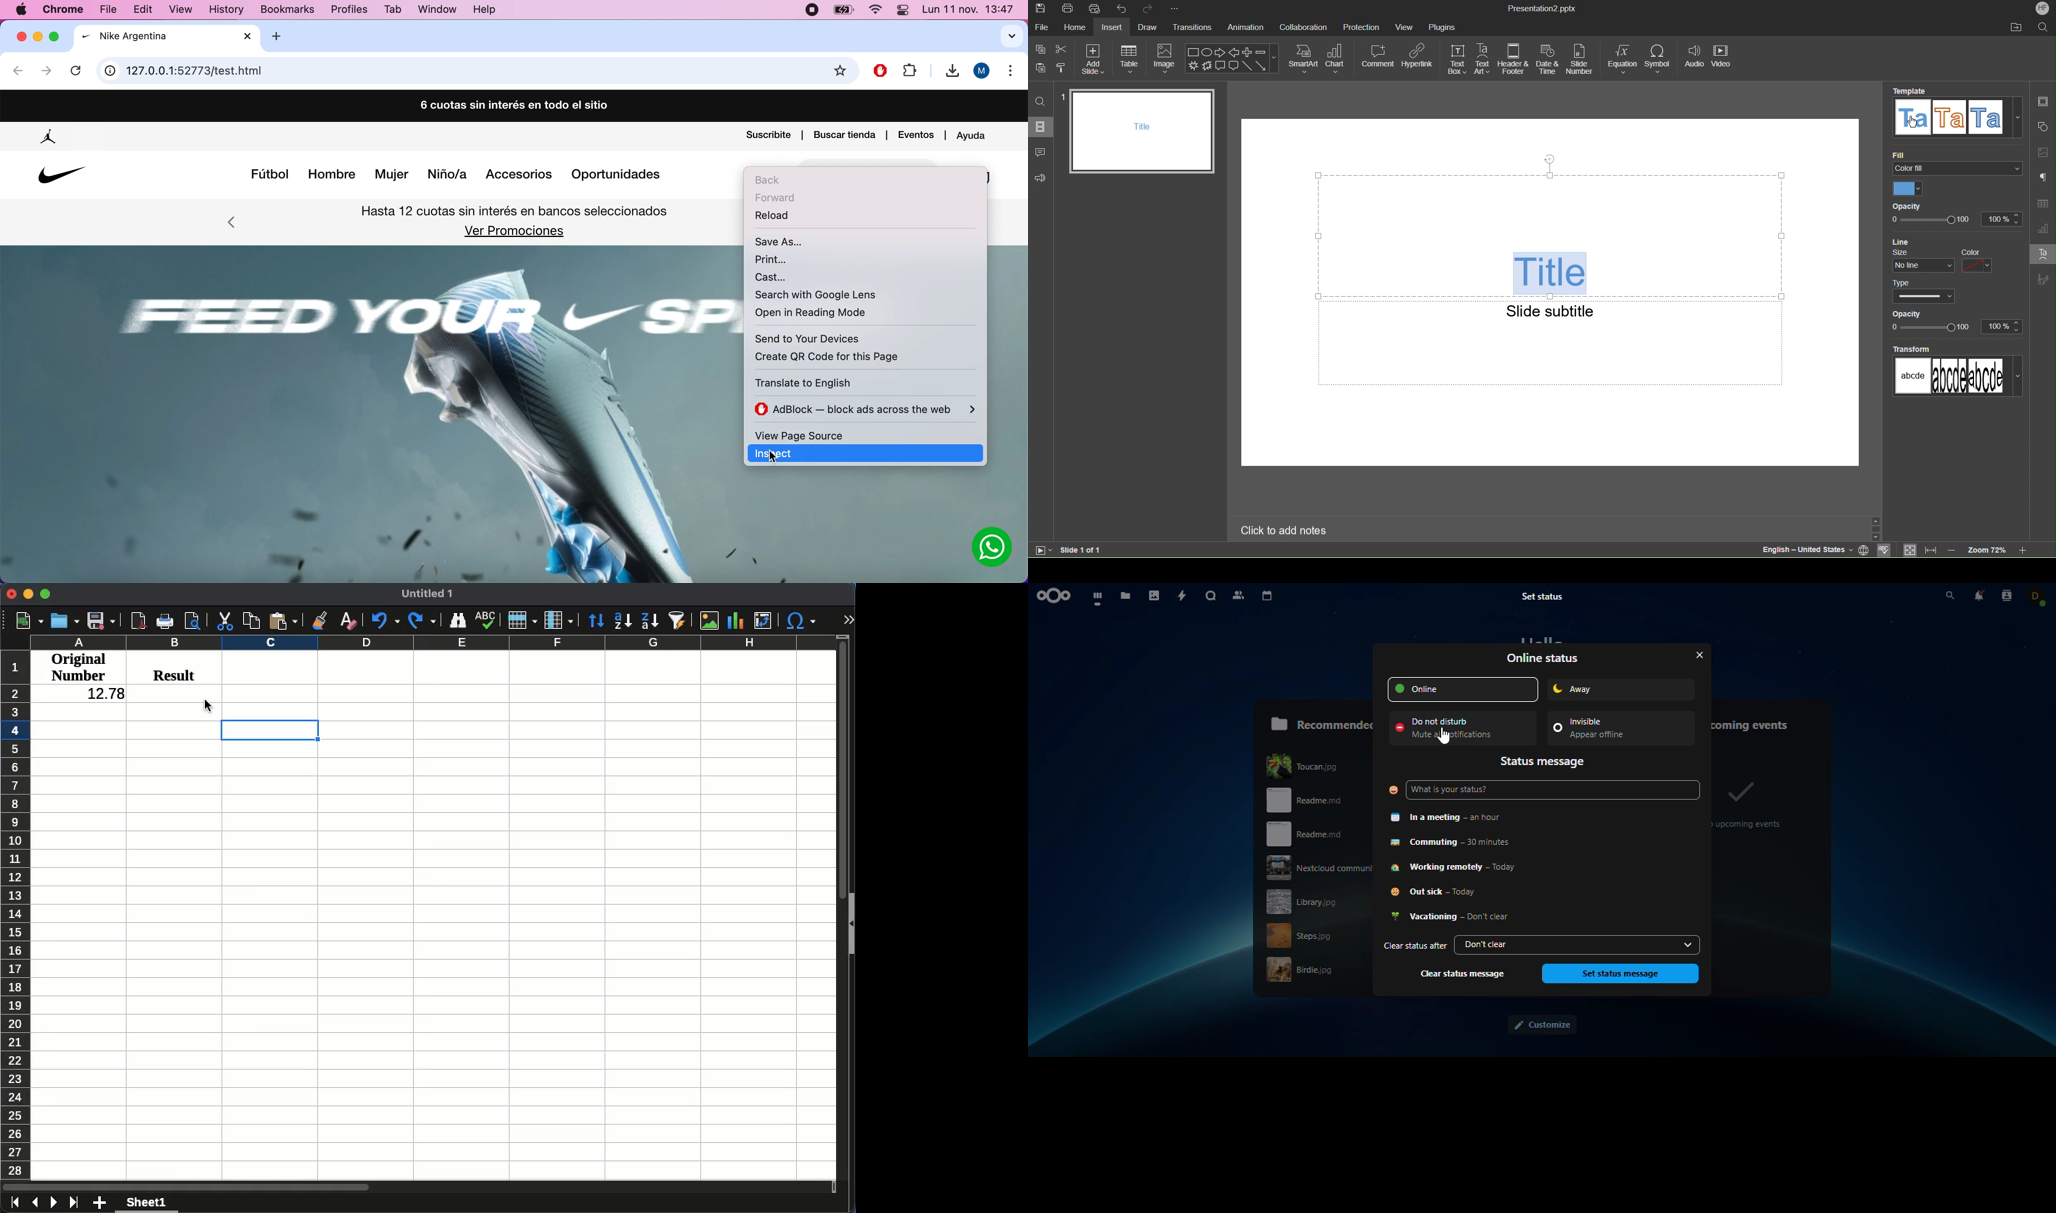 This screenshot has width=2072, height=1232. I want to click on eventos, so click(916, 134).